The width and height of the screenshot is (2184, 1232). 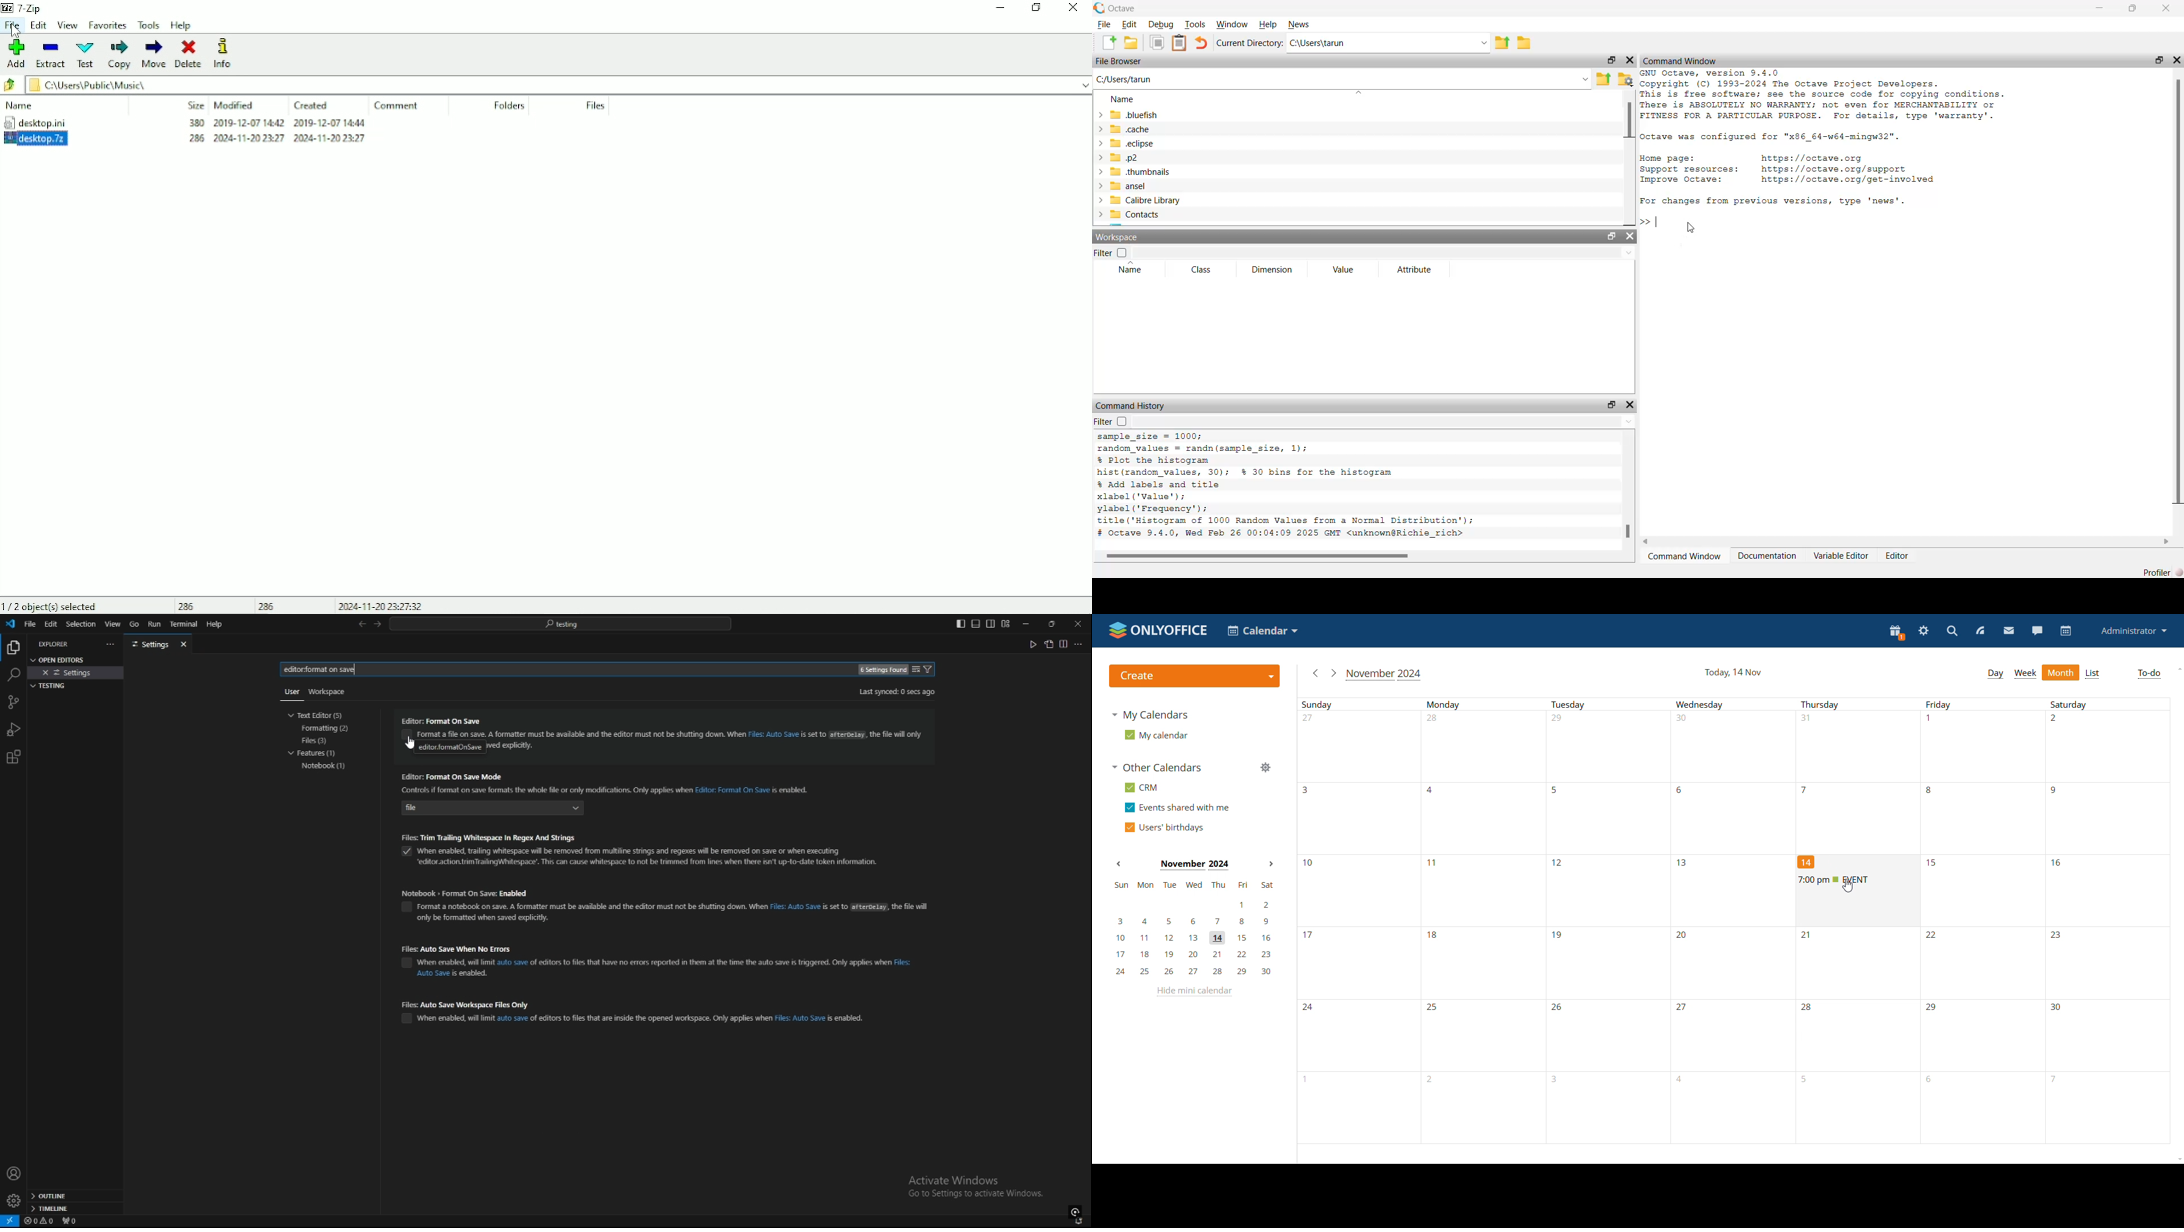 What do you see at coordinates (16, 30) in the screenshot?
I see `Cursor` at bounding box center [16, 30].